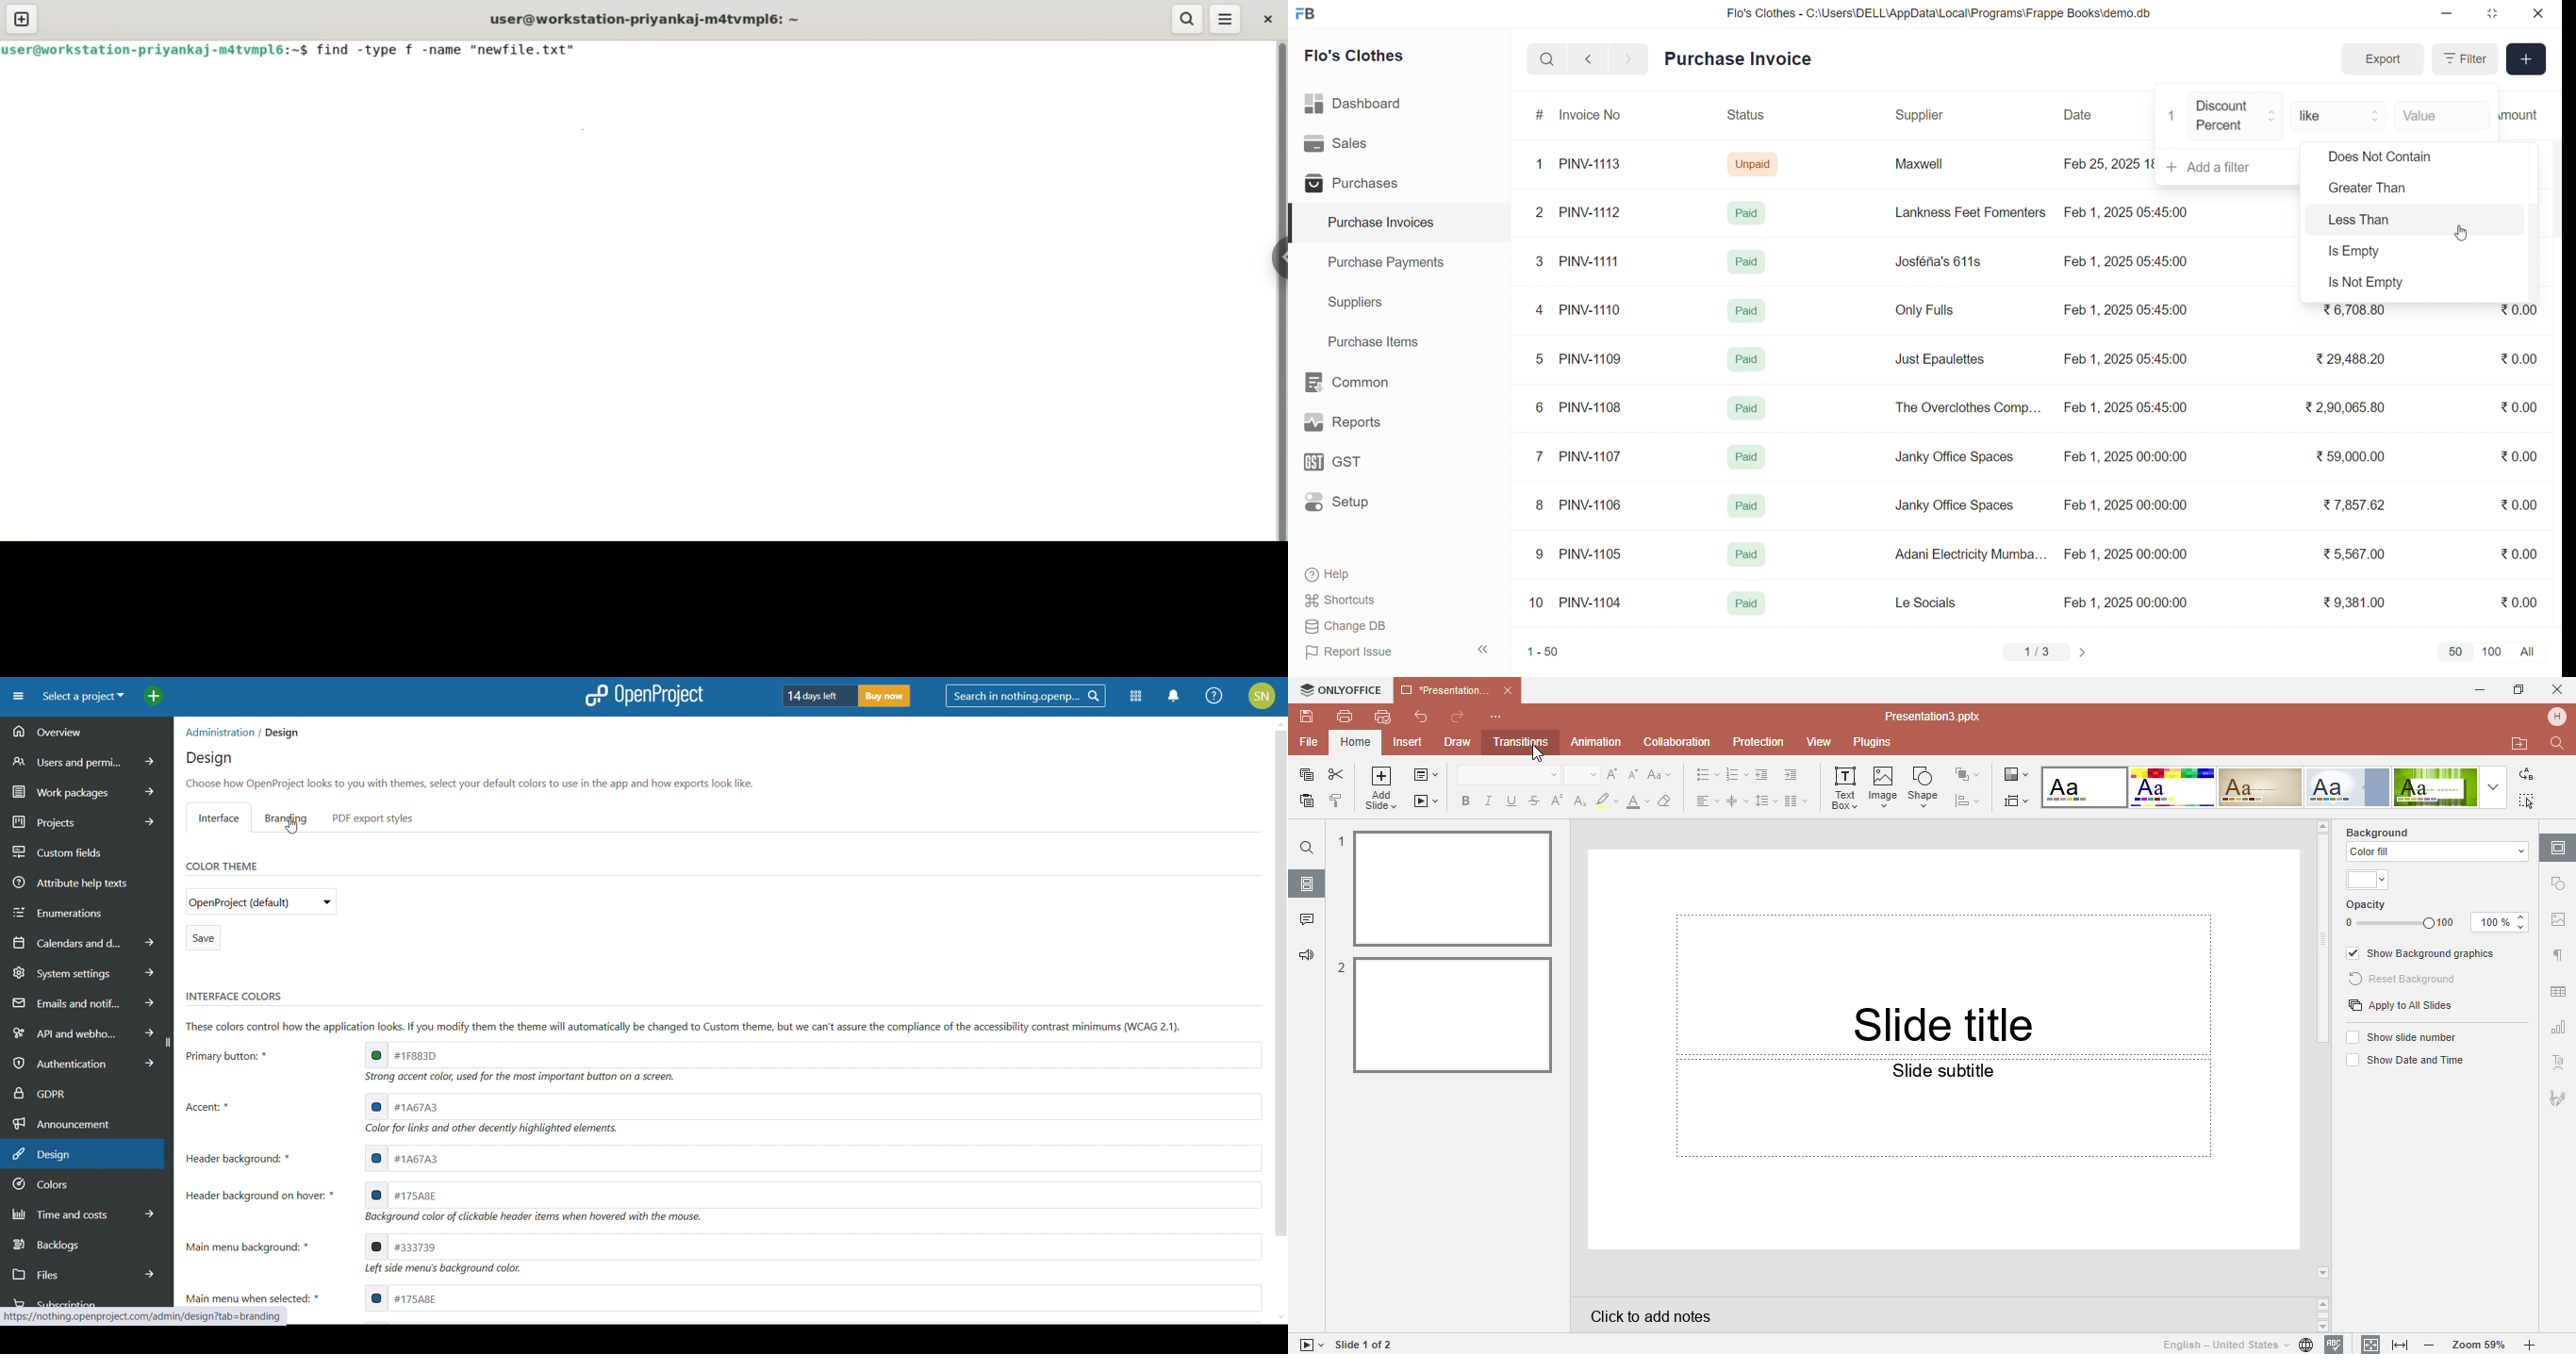 Image resolution: width=2576 pixels, height=1372 pixels. Describe the element at coordinates (2526, 114) in the screenshot. I see `Outstanding Amount` at that location.